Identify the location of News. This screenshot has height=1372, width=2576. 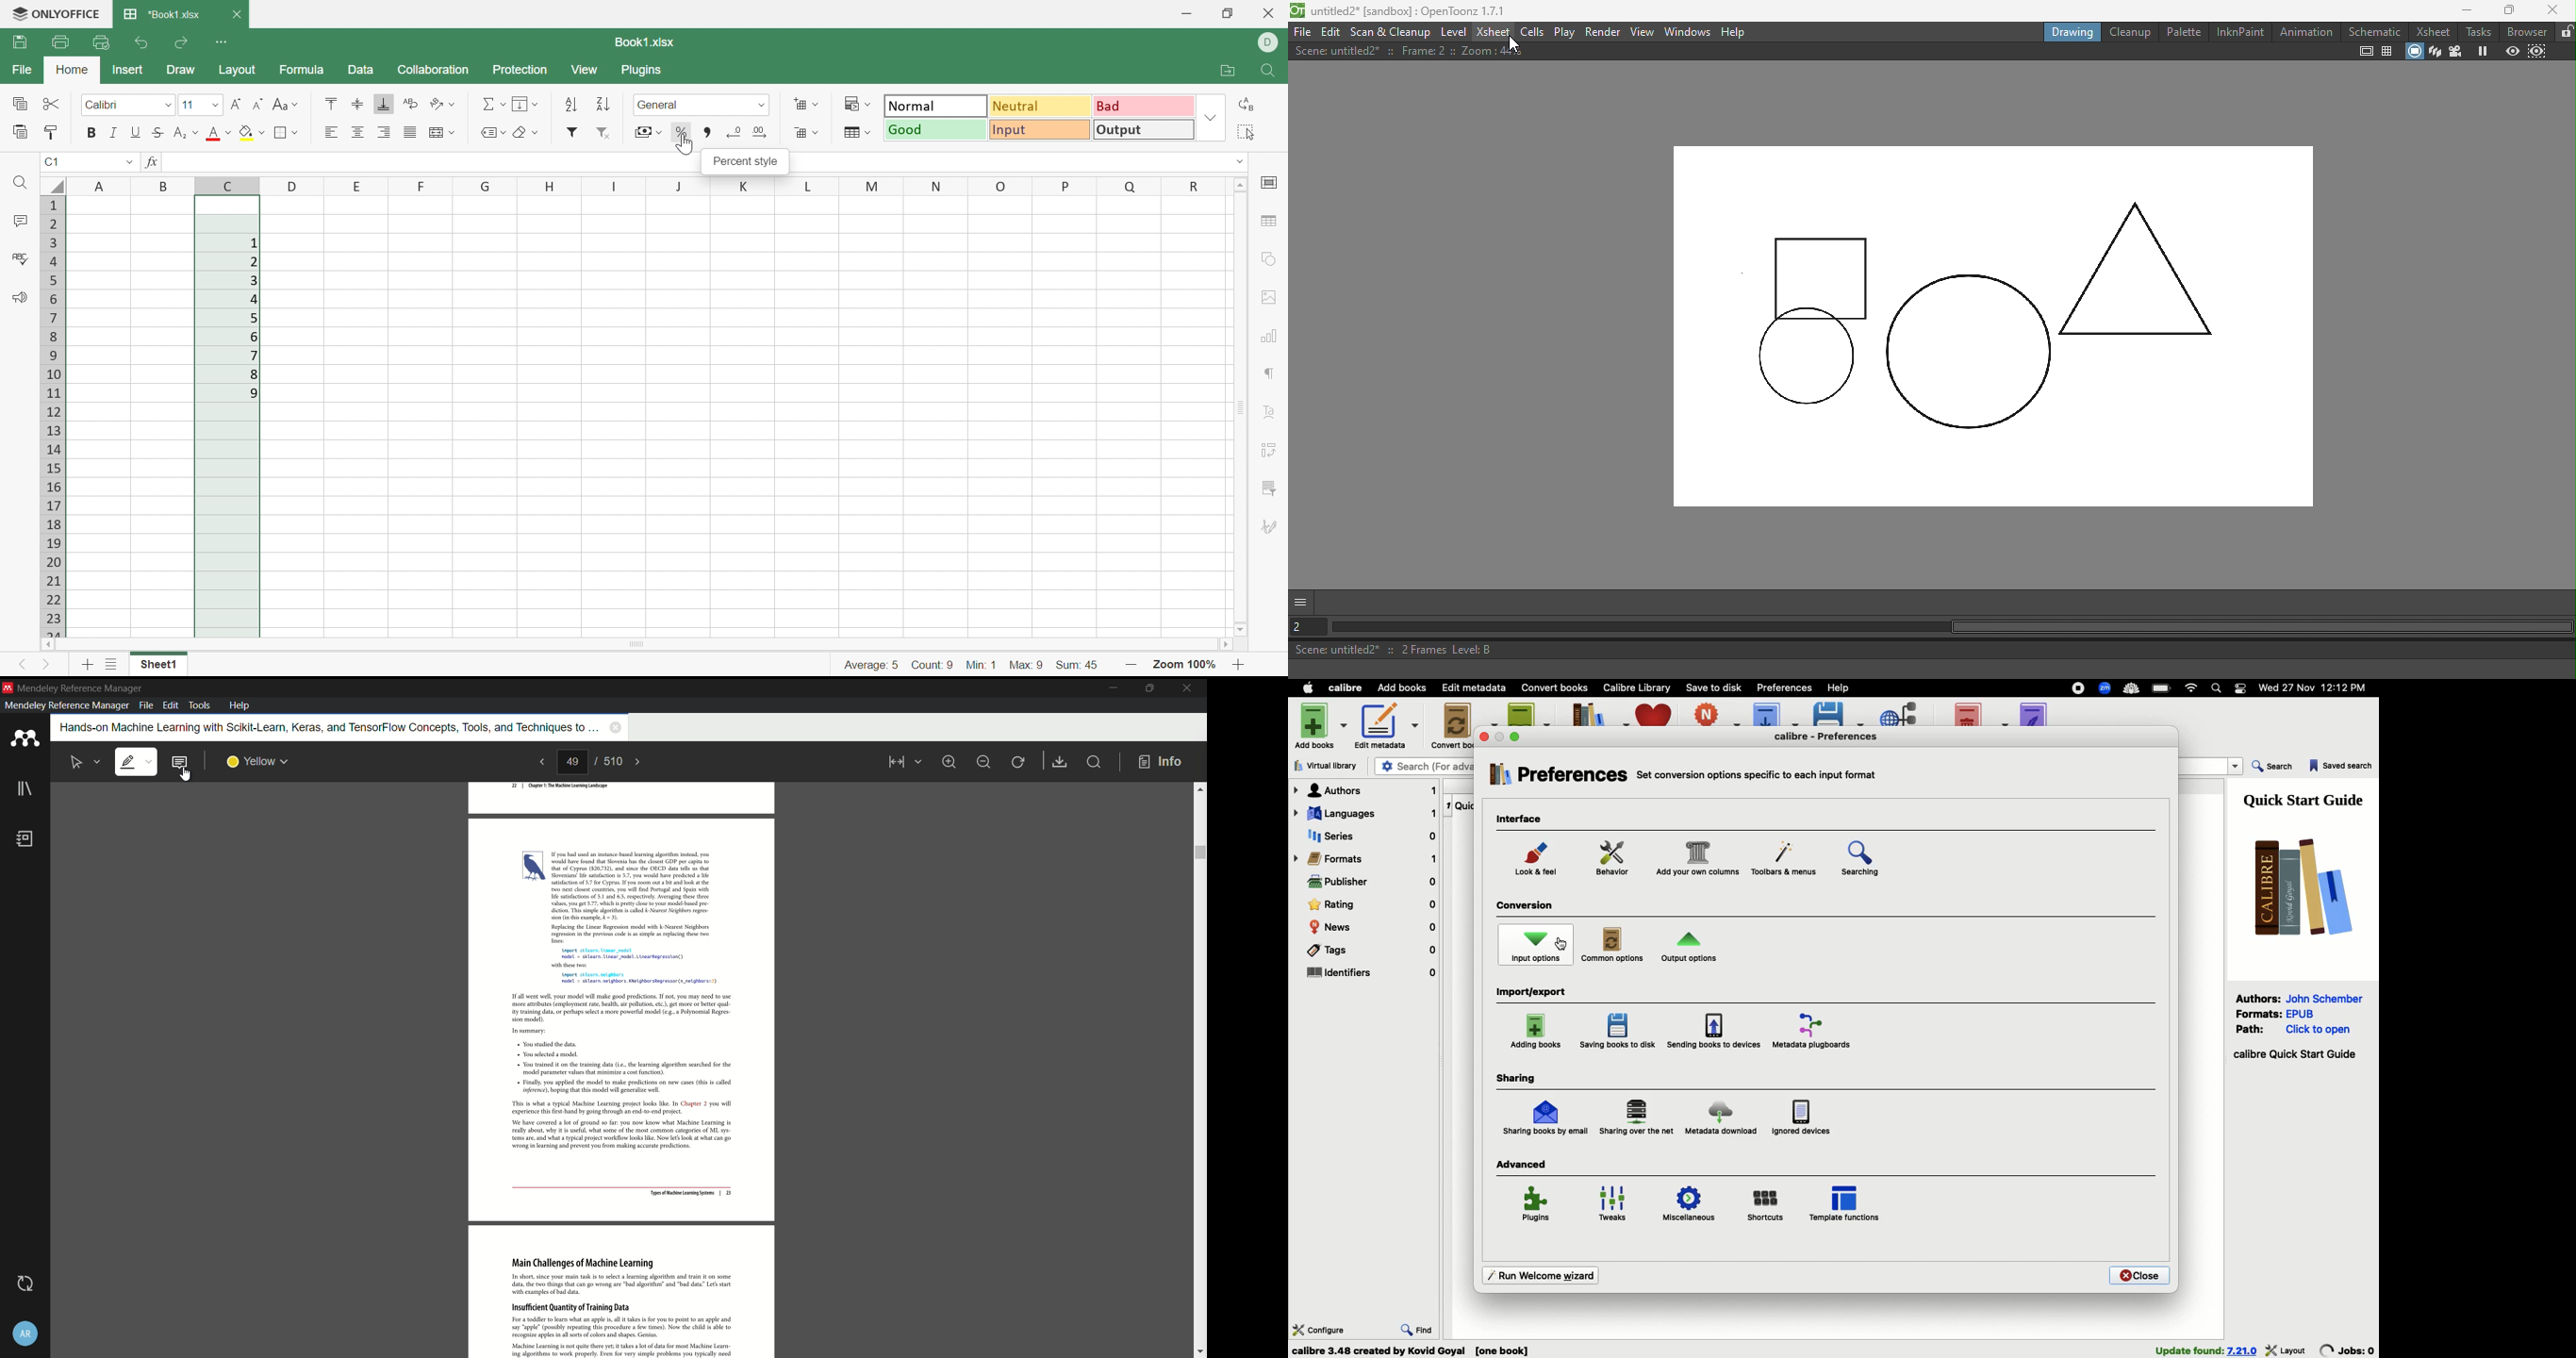
(1373, 928).